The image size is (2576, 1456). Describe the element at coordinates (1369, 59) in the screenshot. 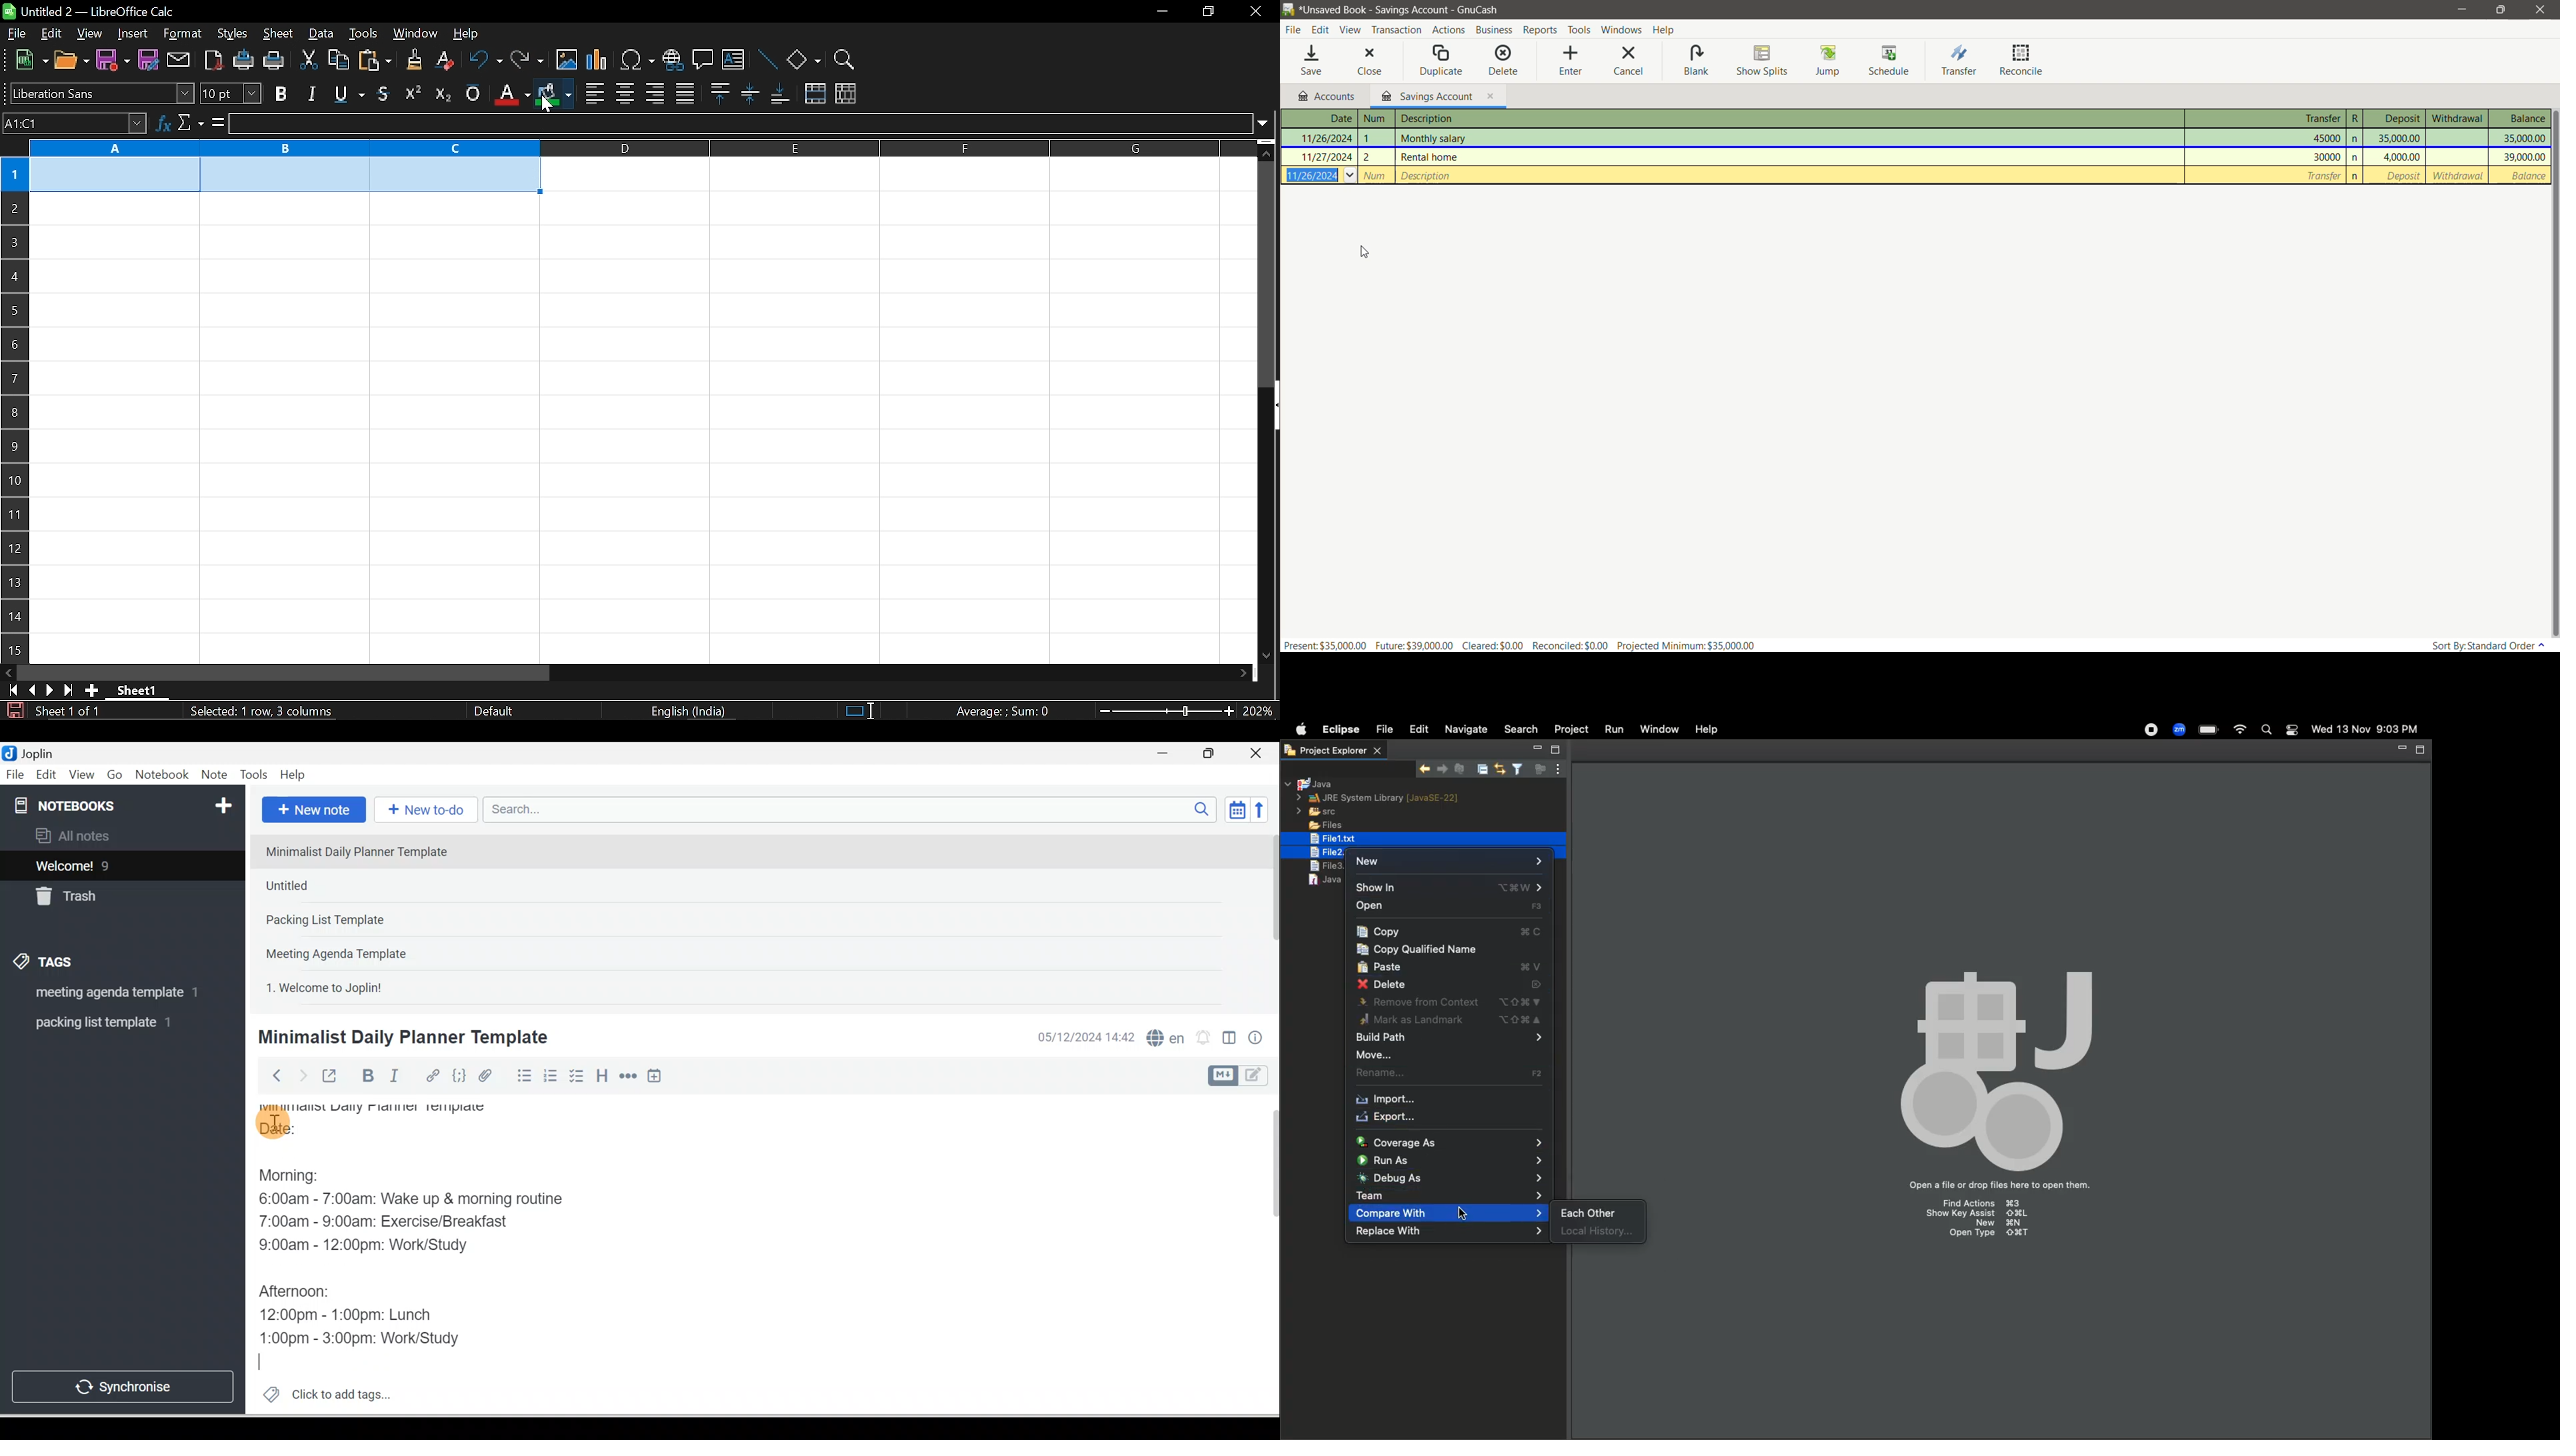

I see `Close` at that location.